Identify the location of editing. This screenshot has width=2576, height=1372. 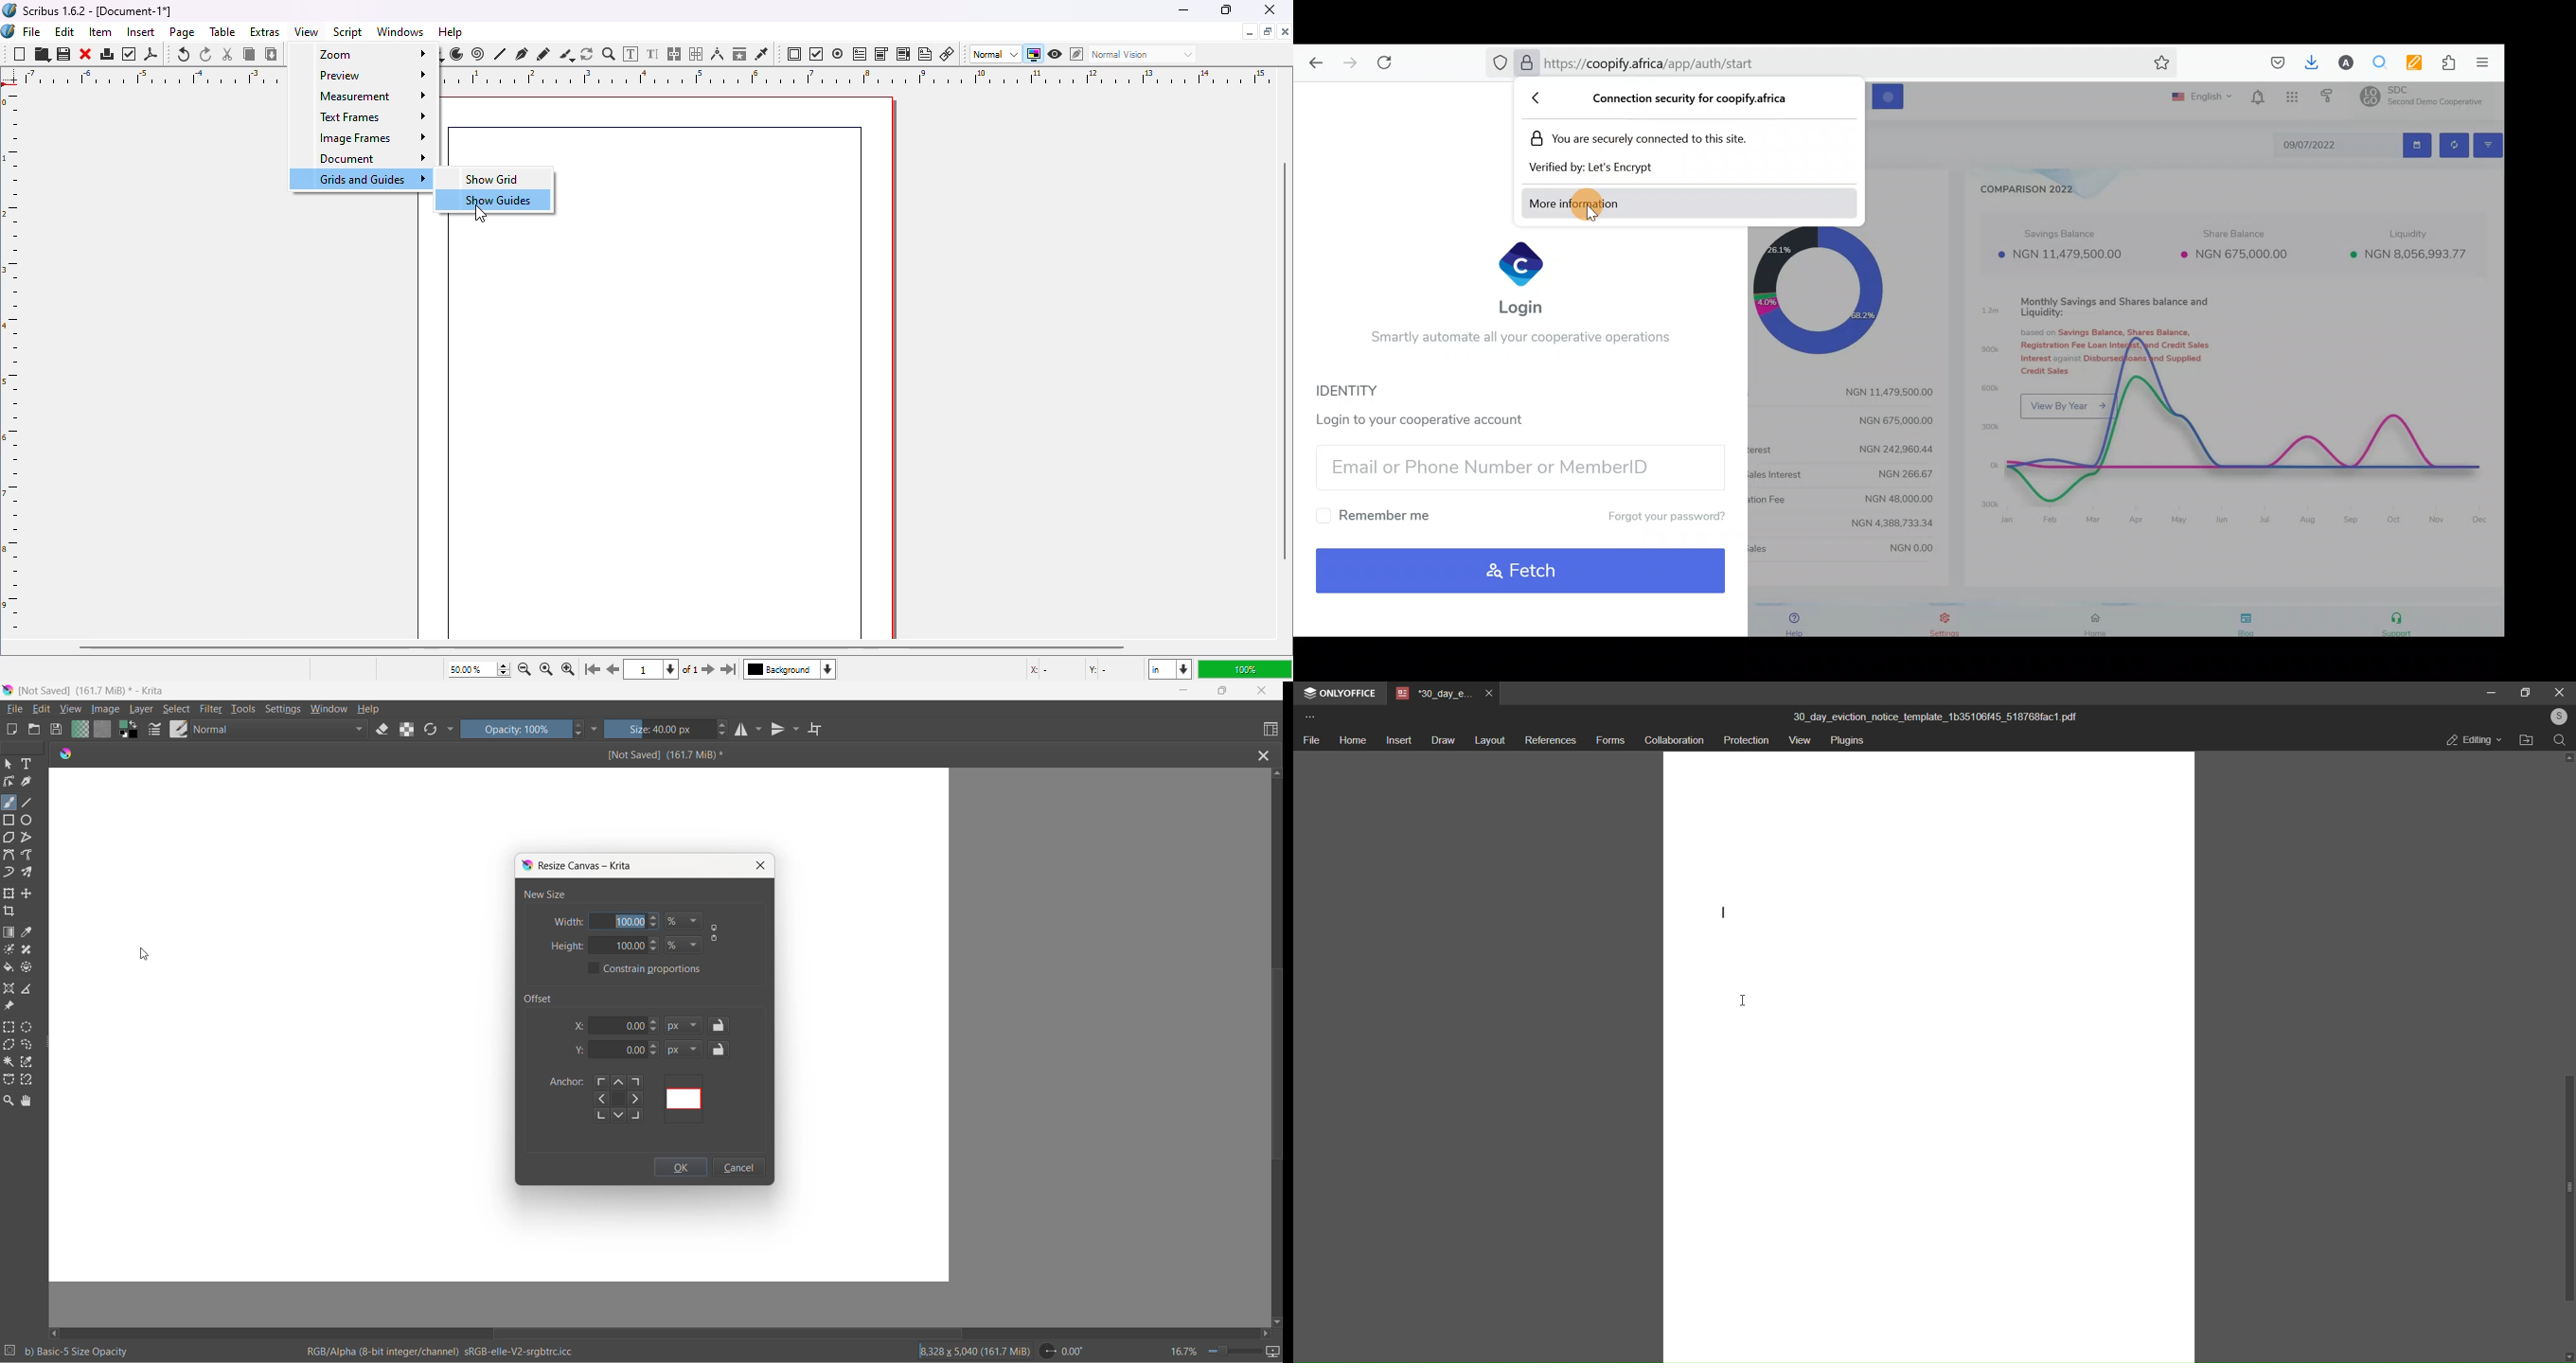
(2472, 741).